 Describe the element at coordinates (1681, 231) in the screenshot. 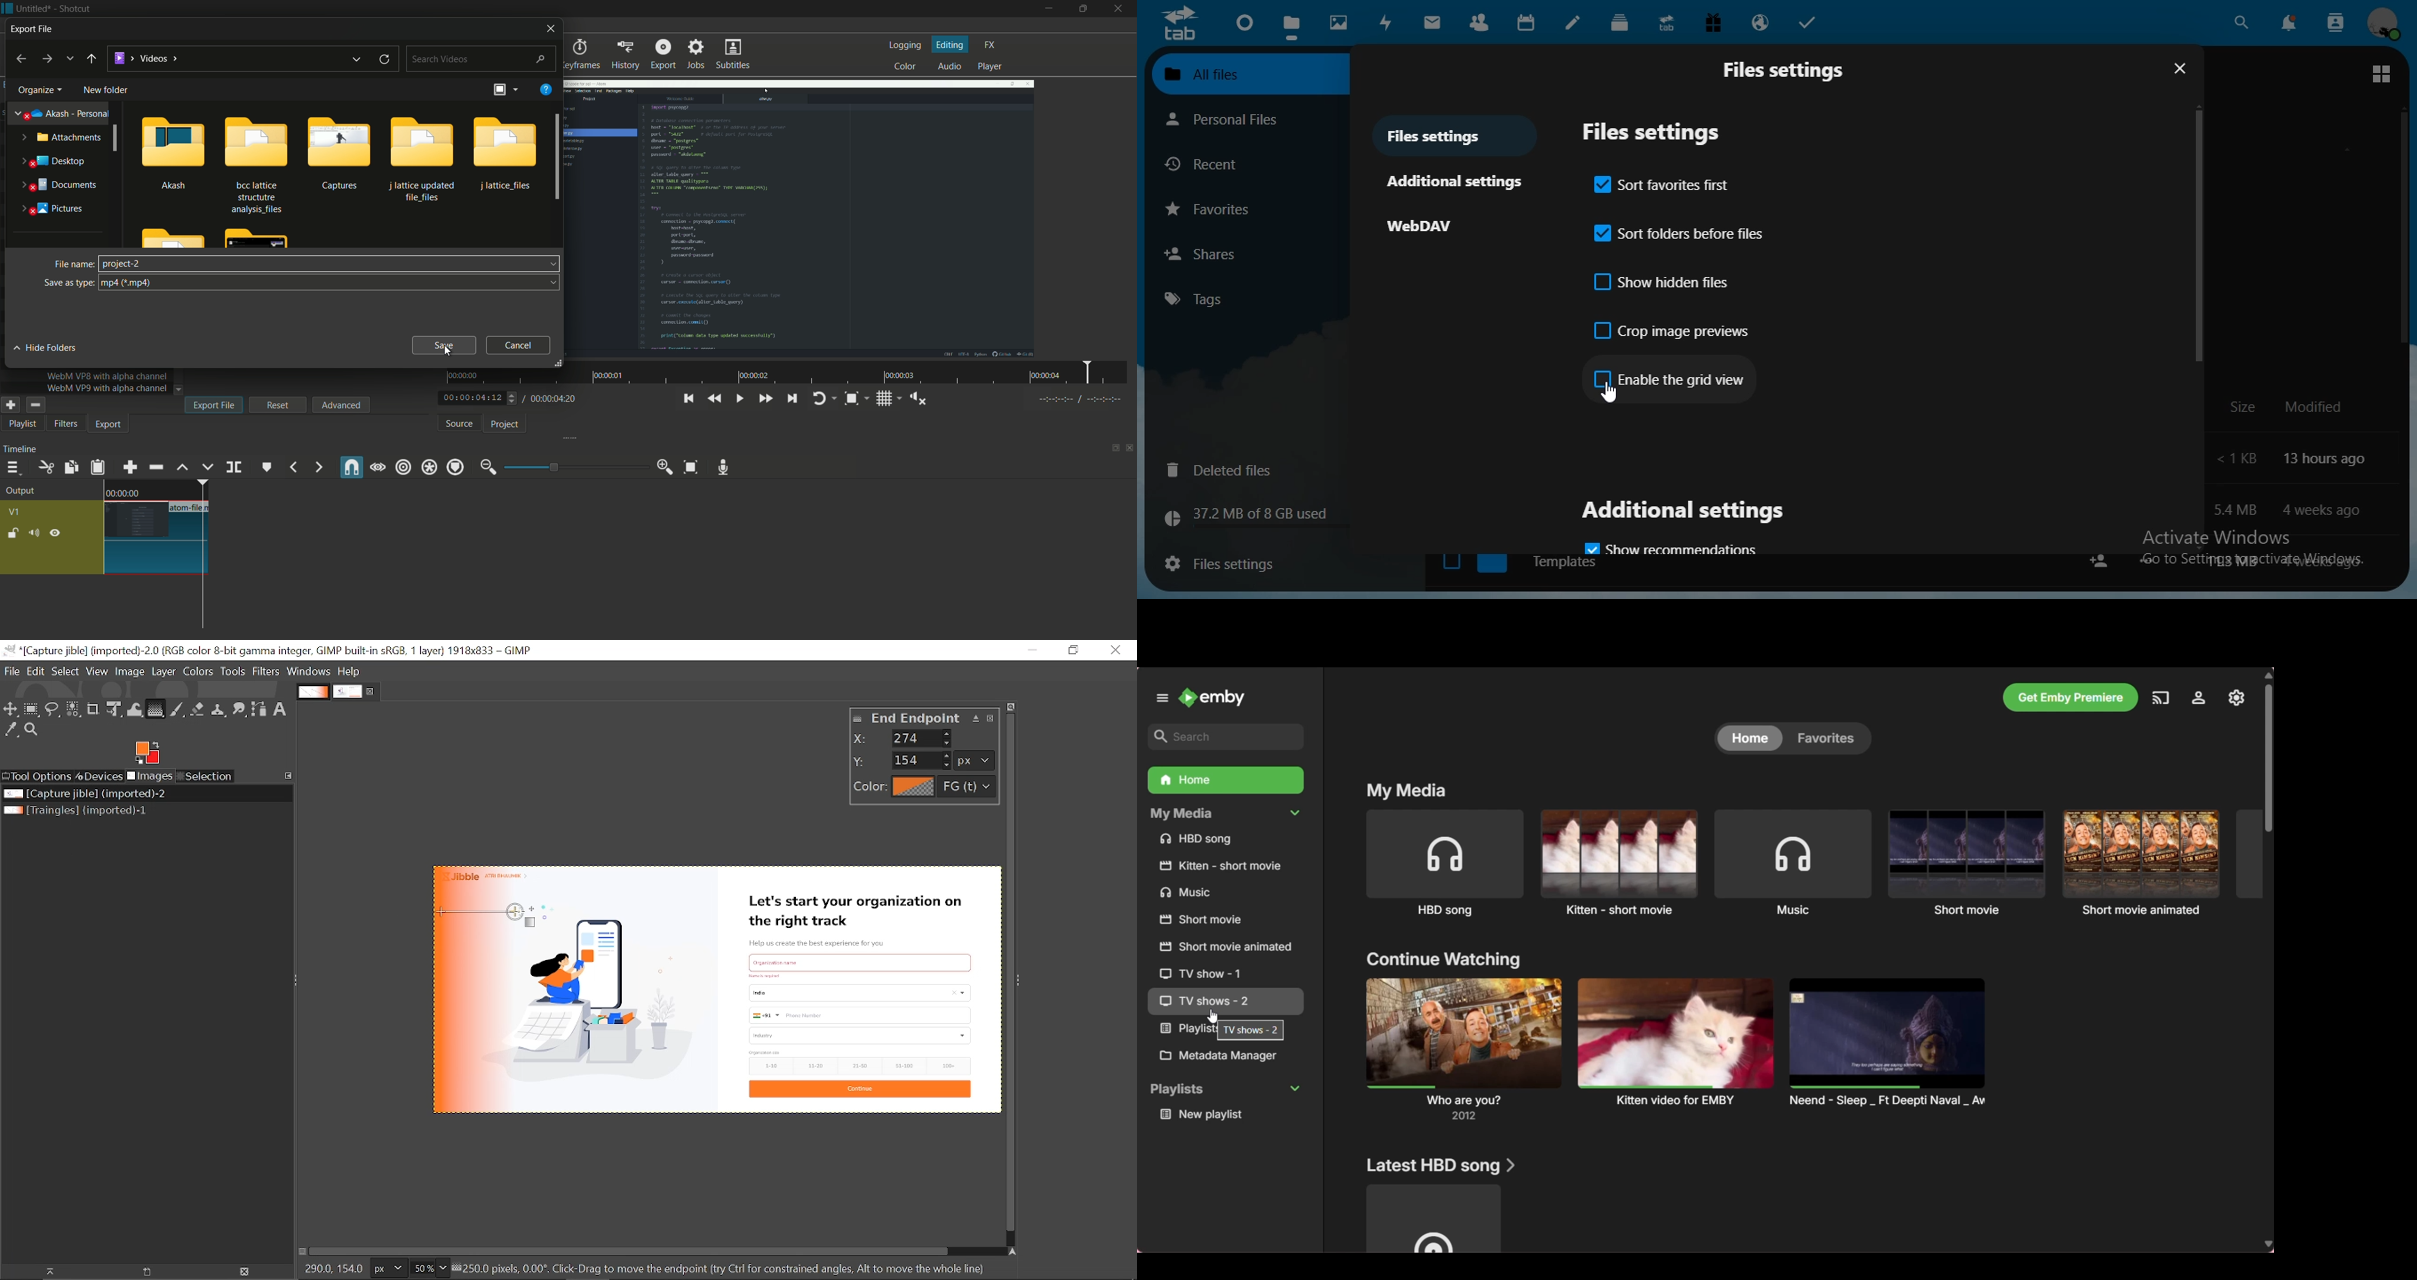

I see `sort folders before files` at that location.